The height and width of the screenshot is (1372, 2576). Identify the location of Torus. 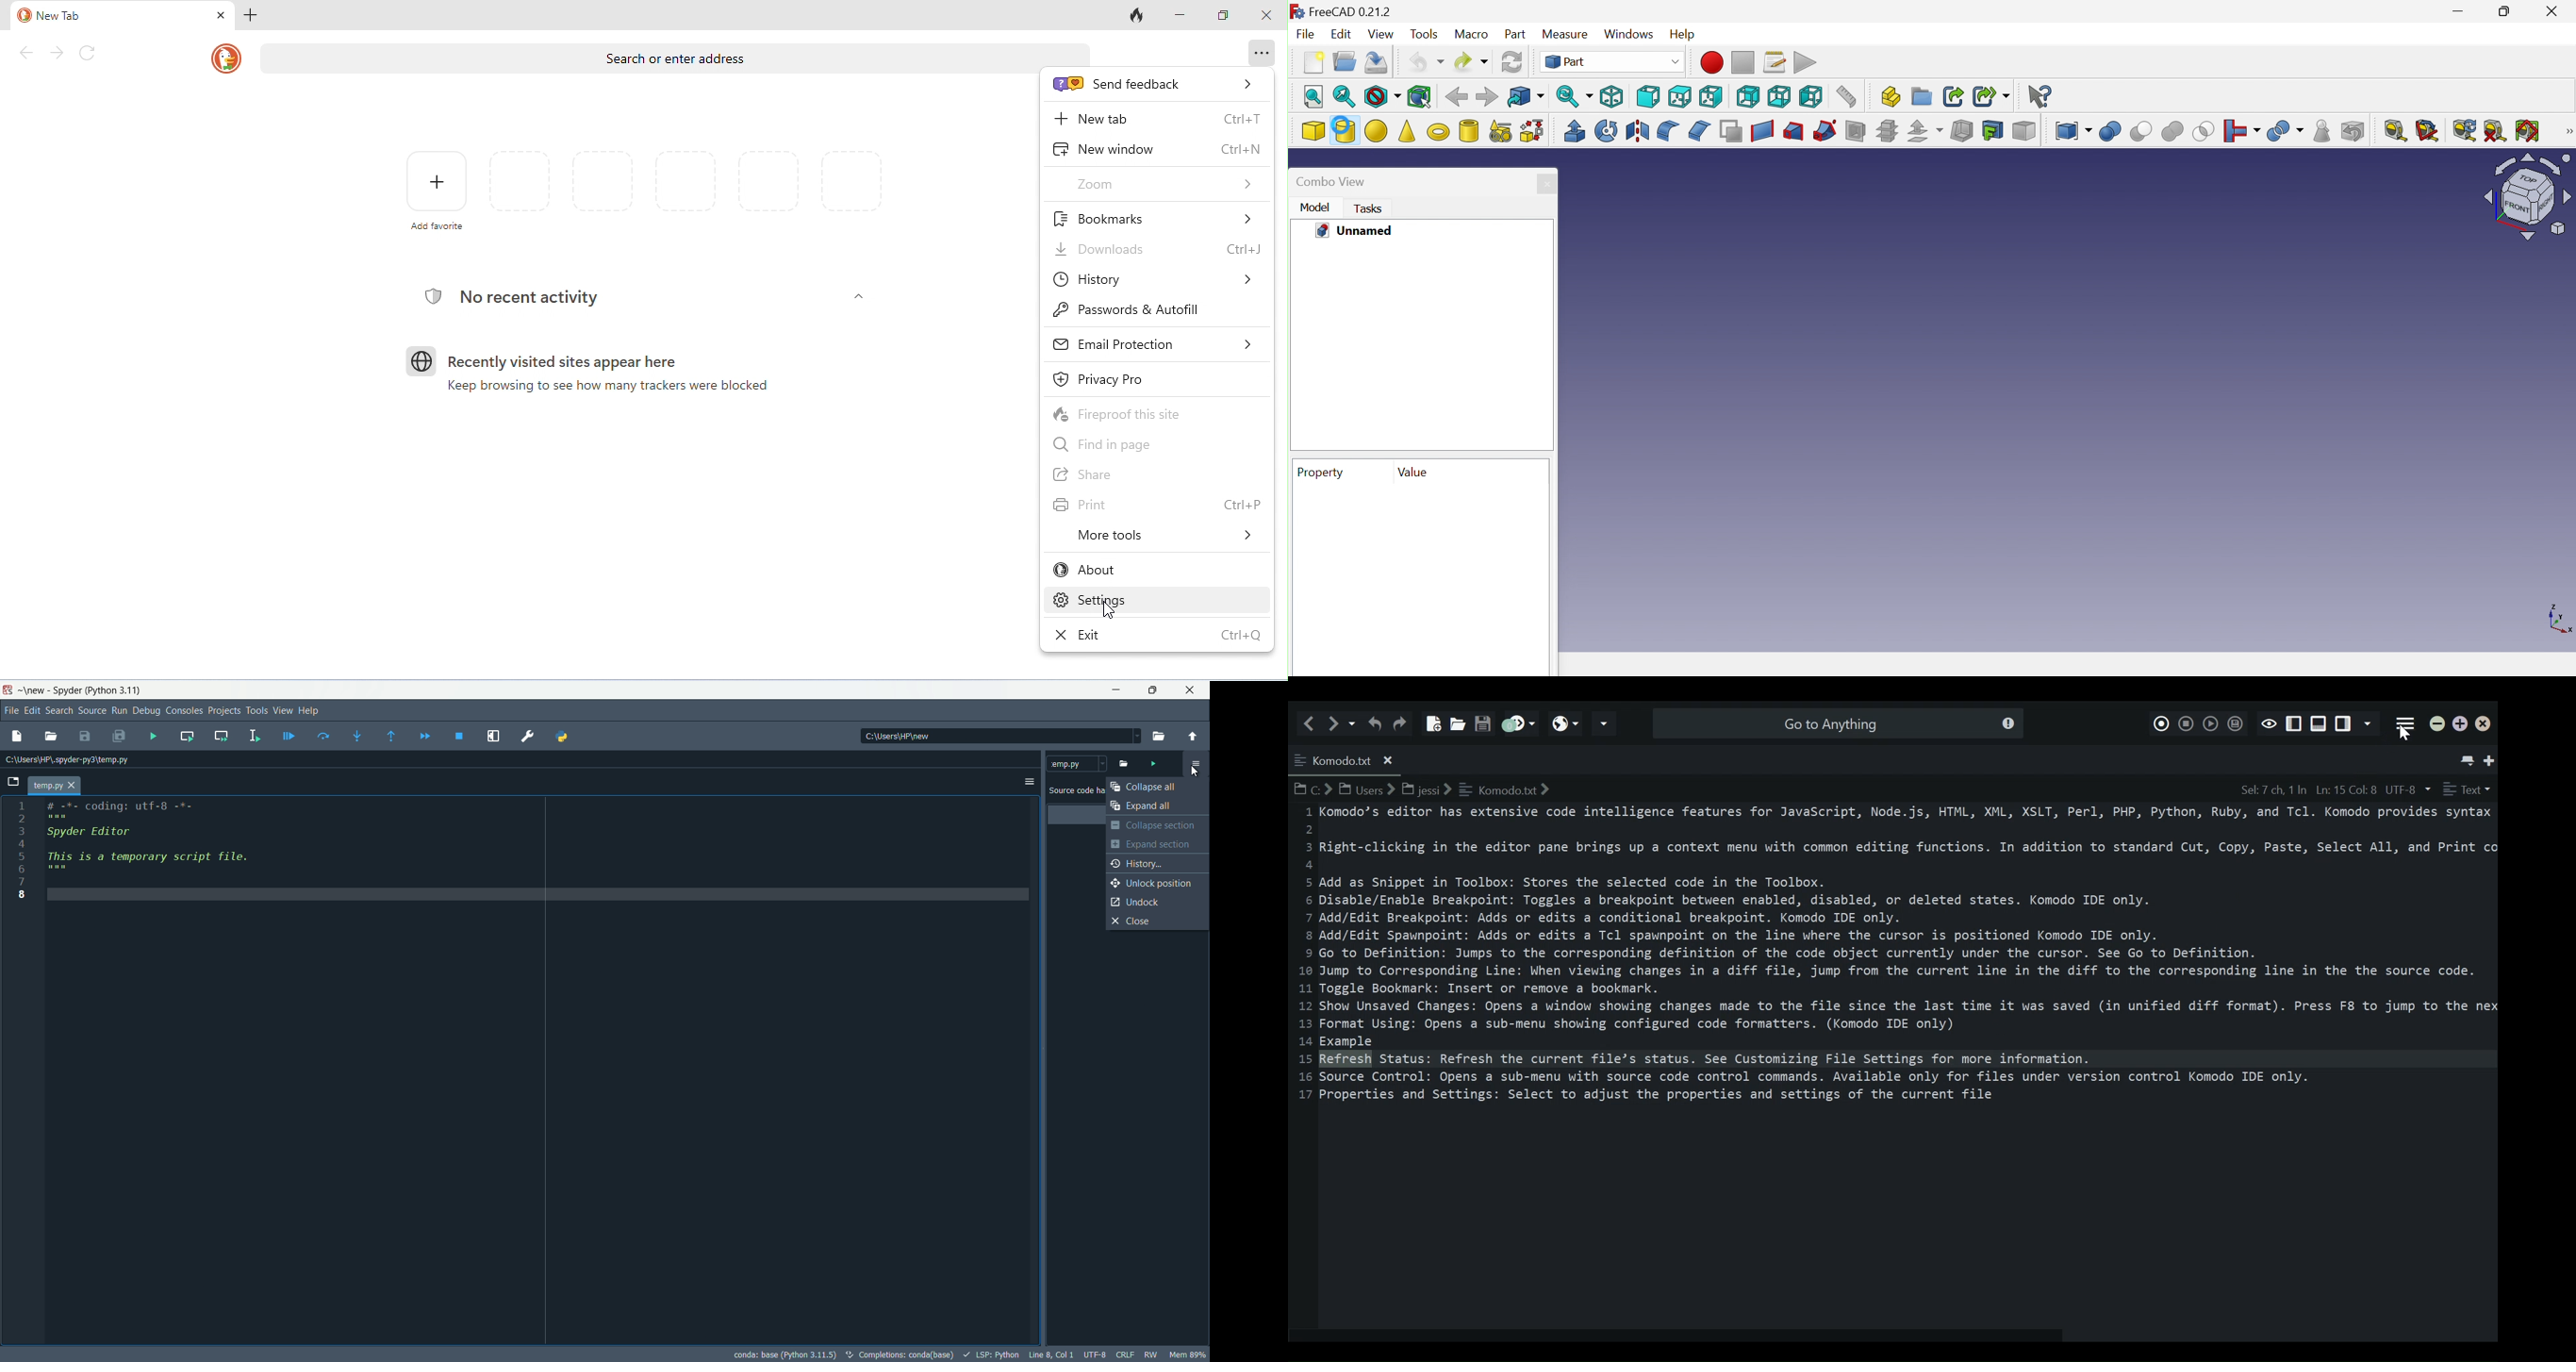
(1438, 133).